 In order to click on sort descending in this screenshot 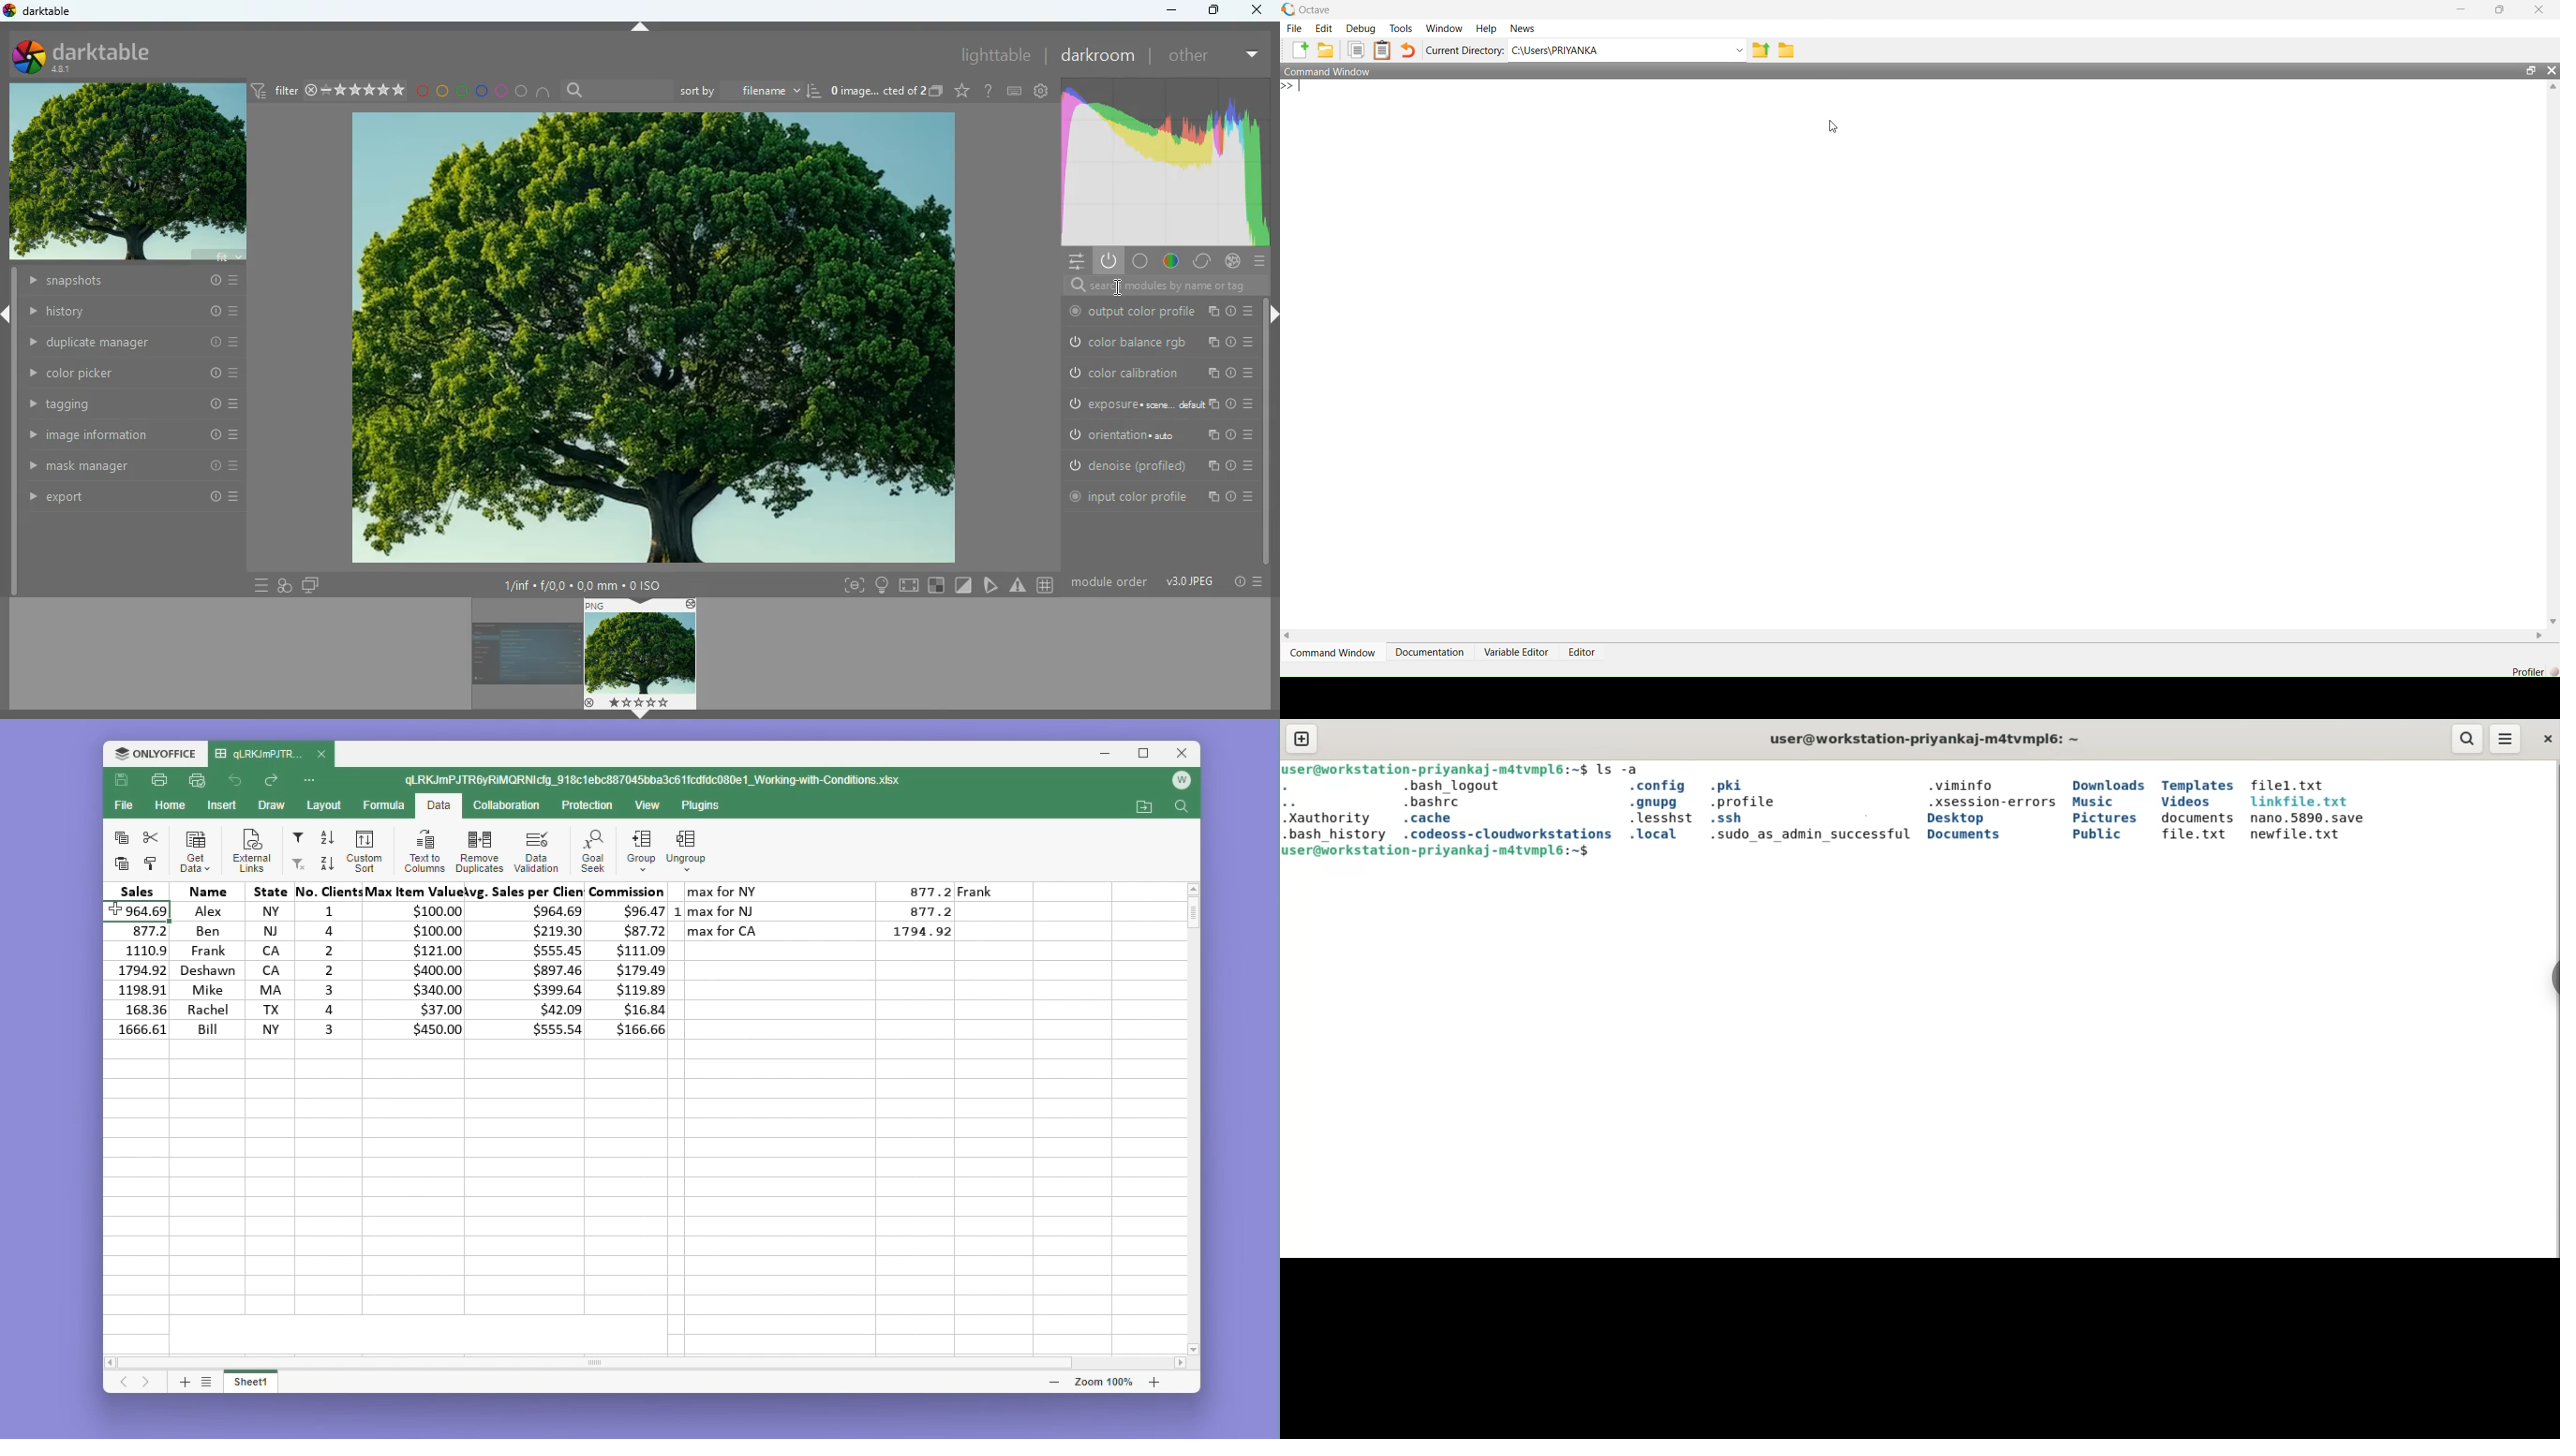, I will do `click(326, 863)`.